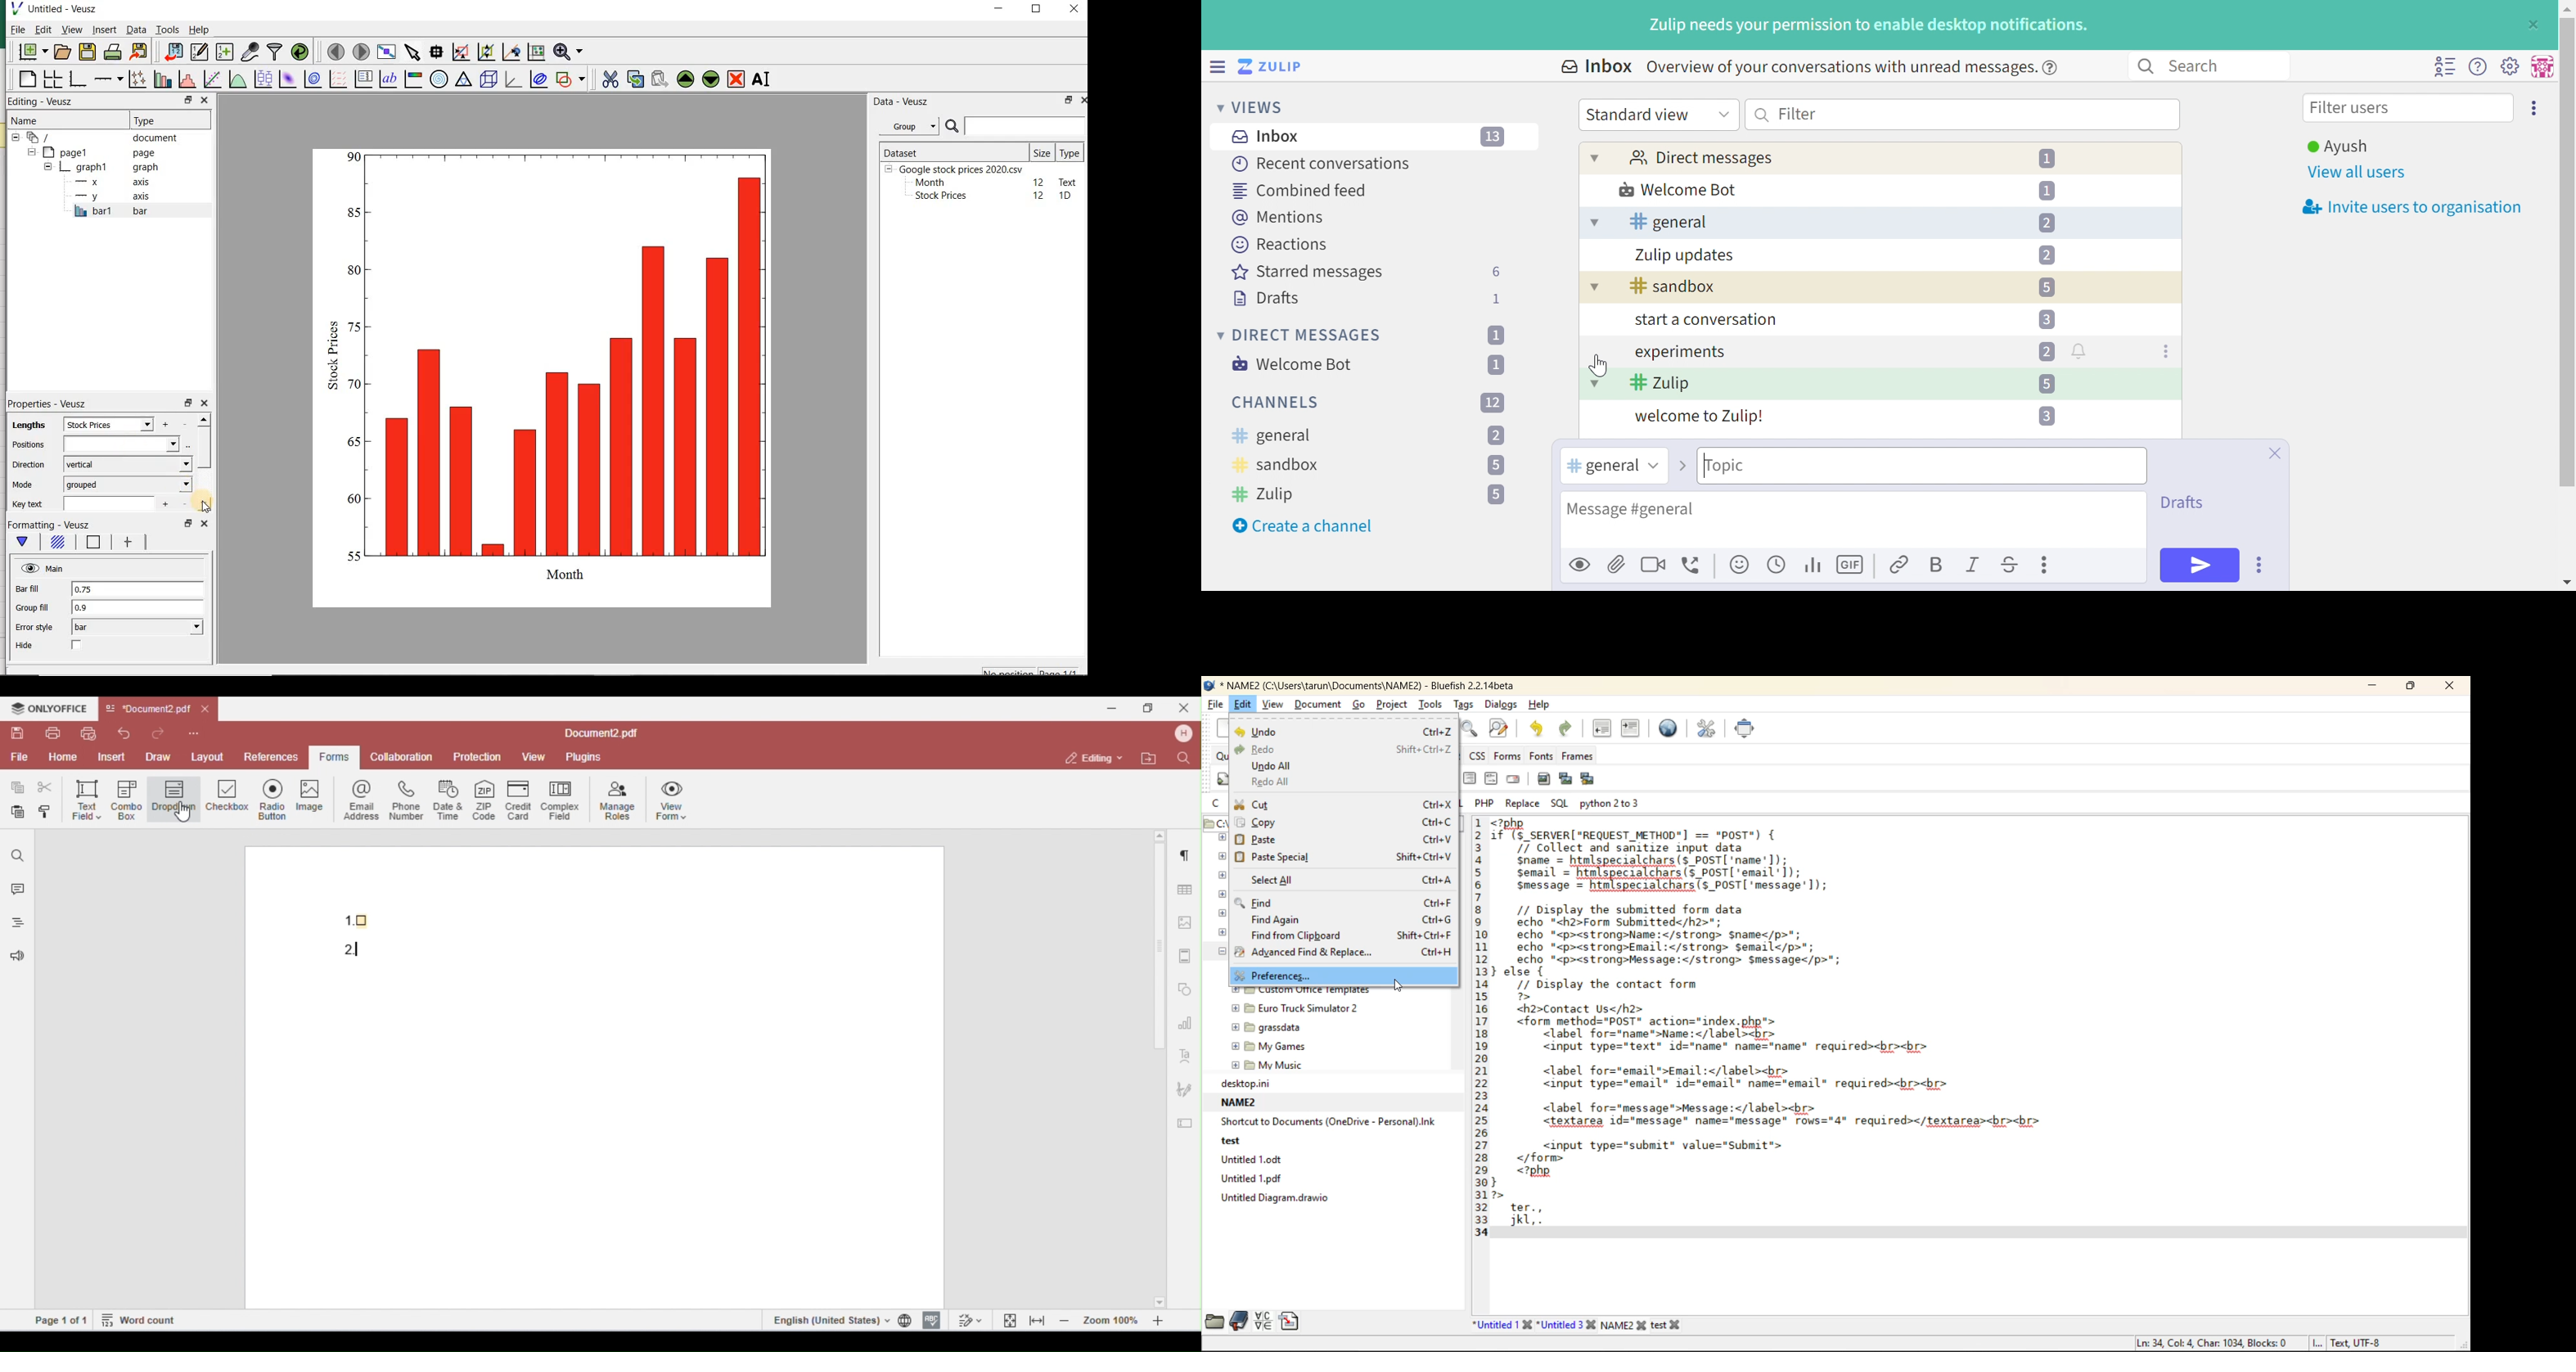 This screenshot has height=1372, width=2576. What do you see at coordinates (929, 183) in the screenshot?
I see `Month` at bounding box center [929, 183].